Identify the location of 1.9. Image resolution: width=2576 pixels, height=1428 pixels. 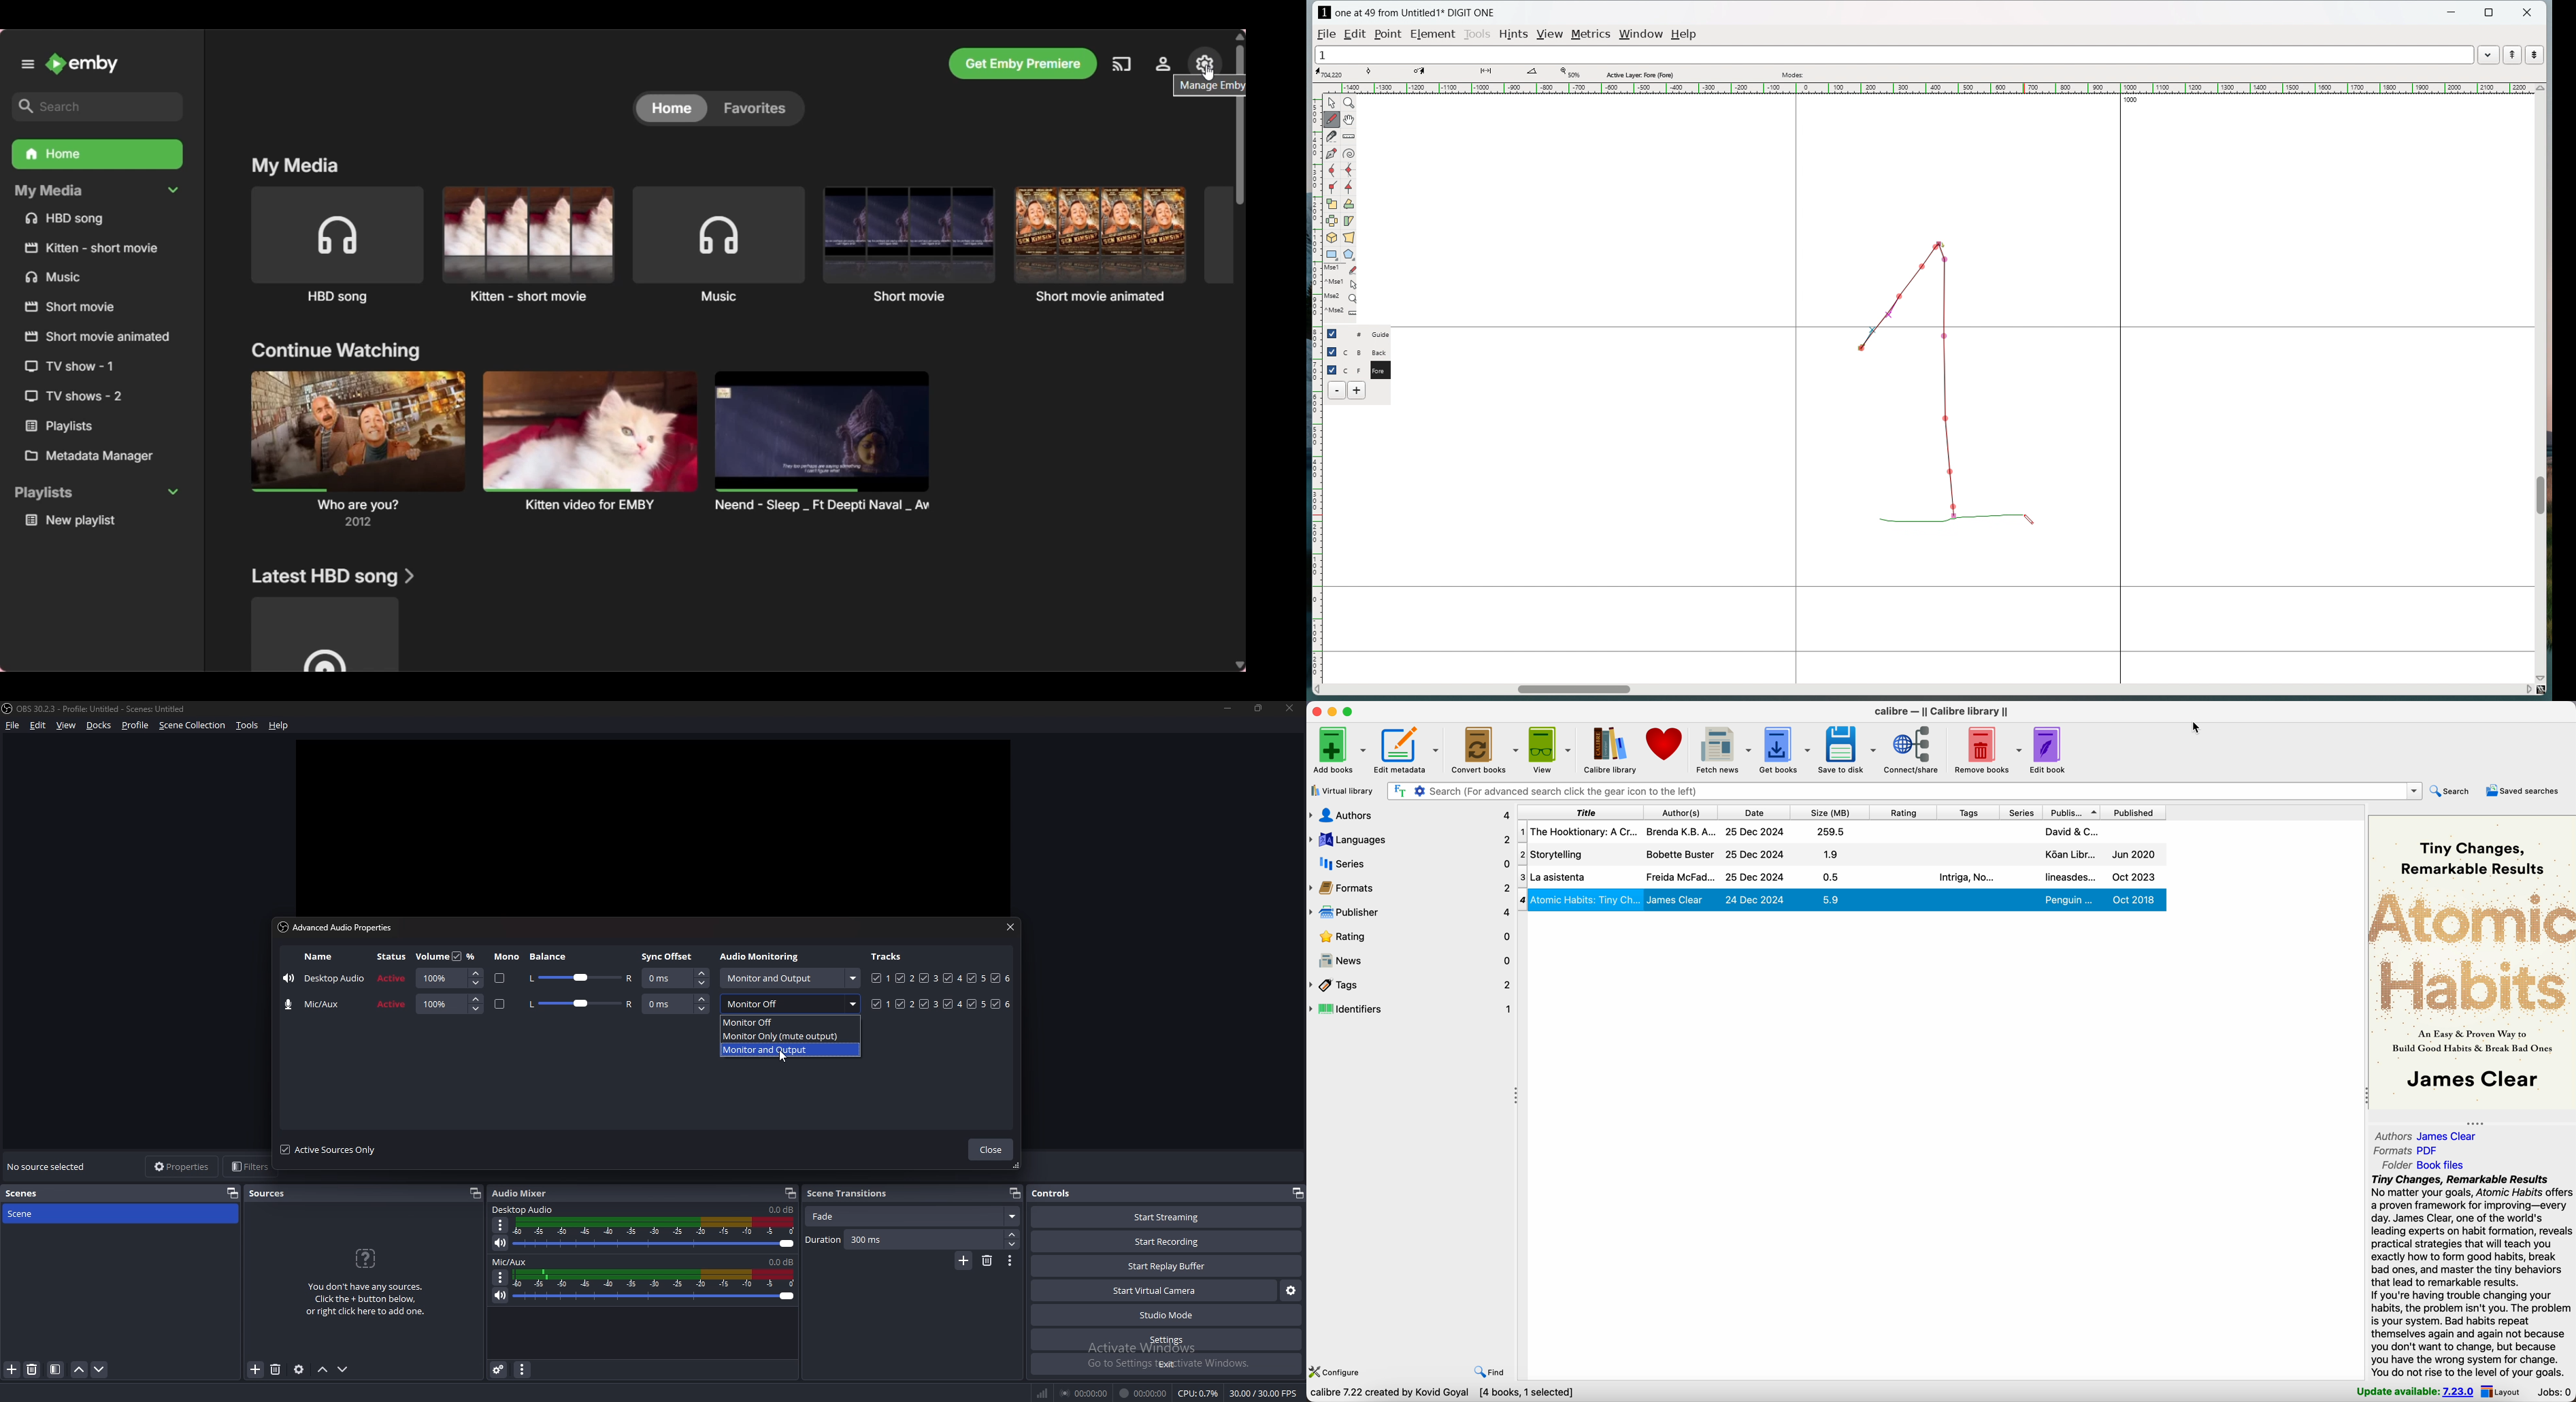
(1831, 855).